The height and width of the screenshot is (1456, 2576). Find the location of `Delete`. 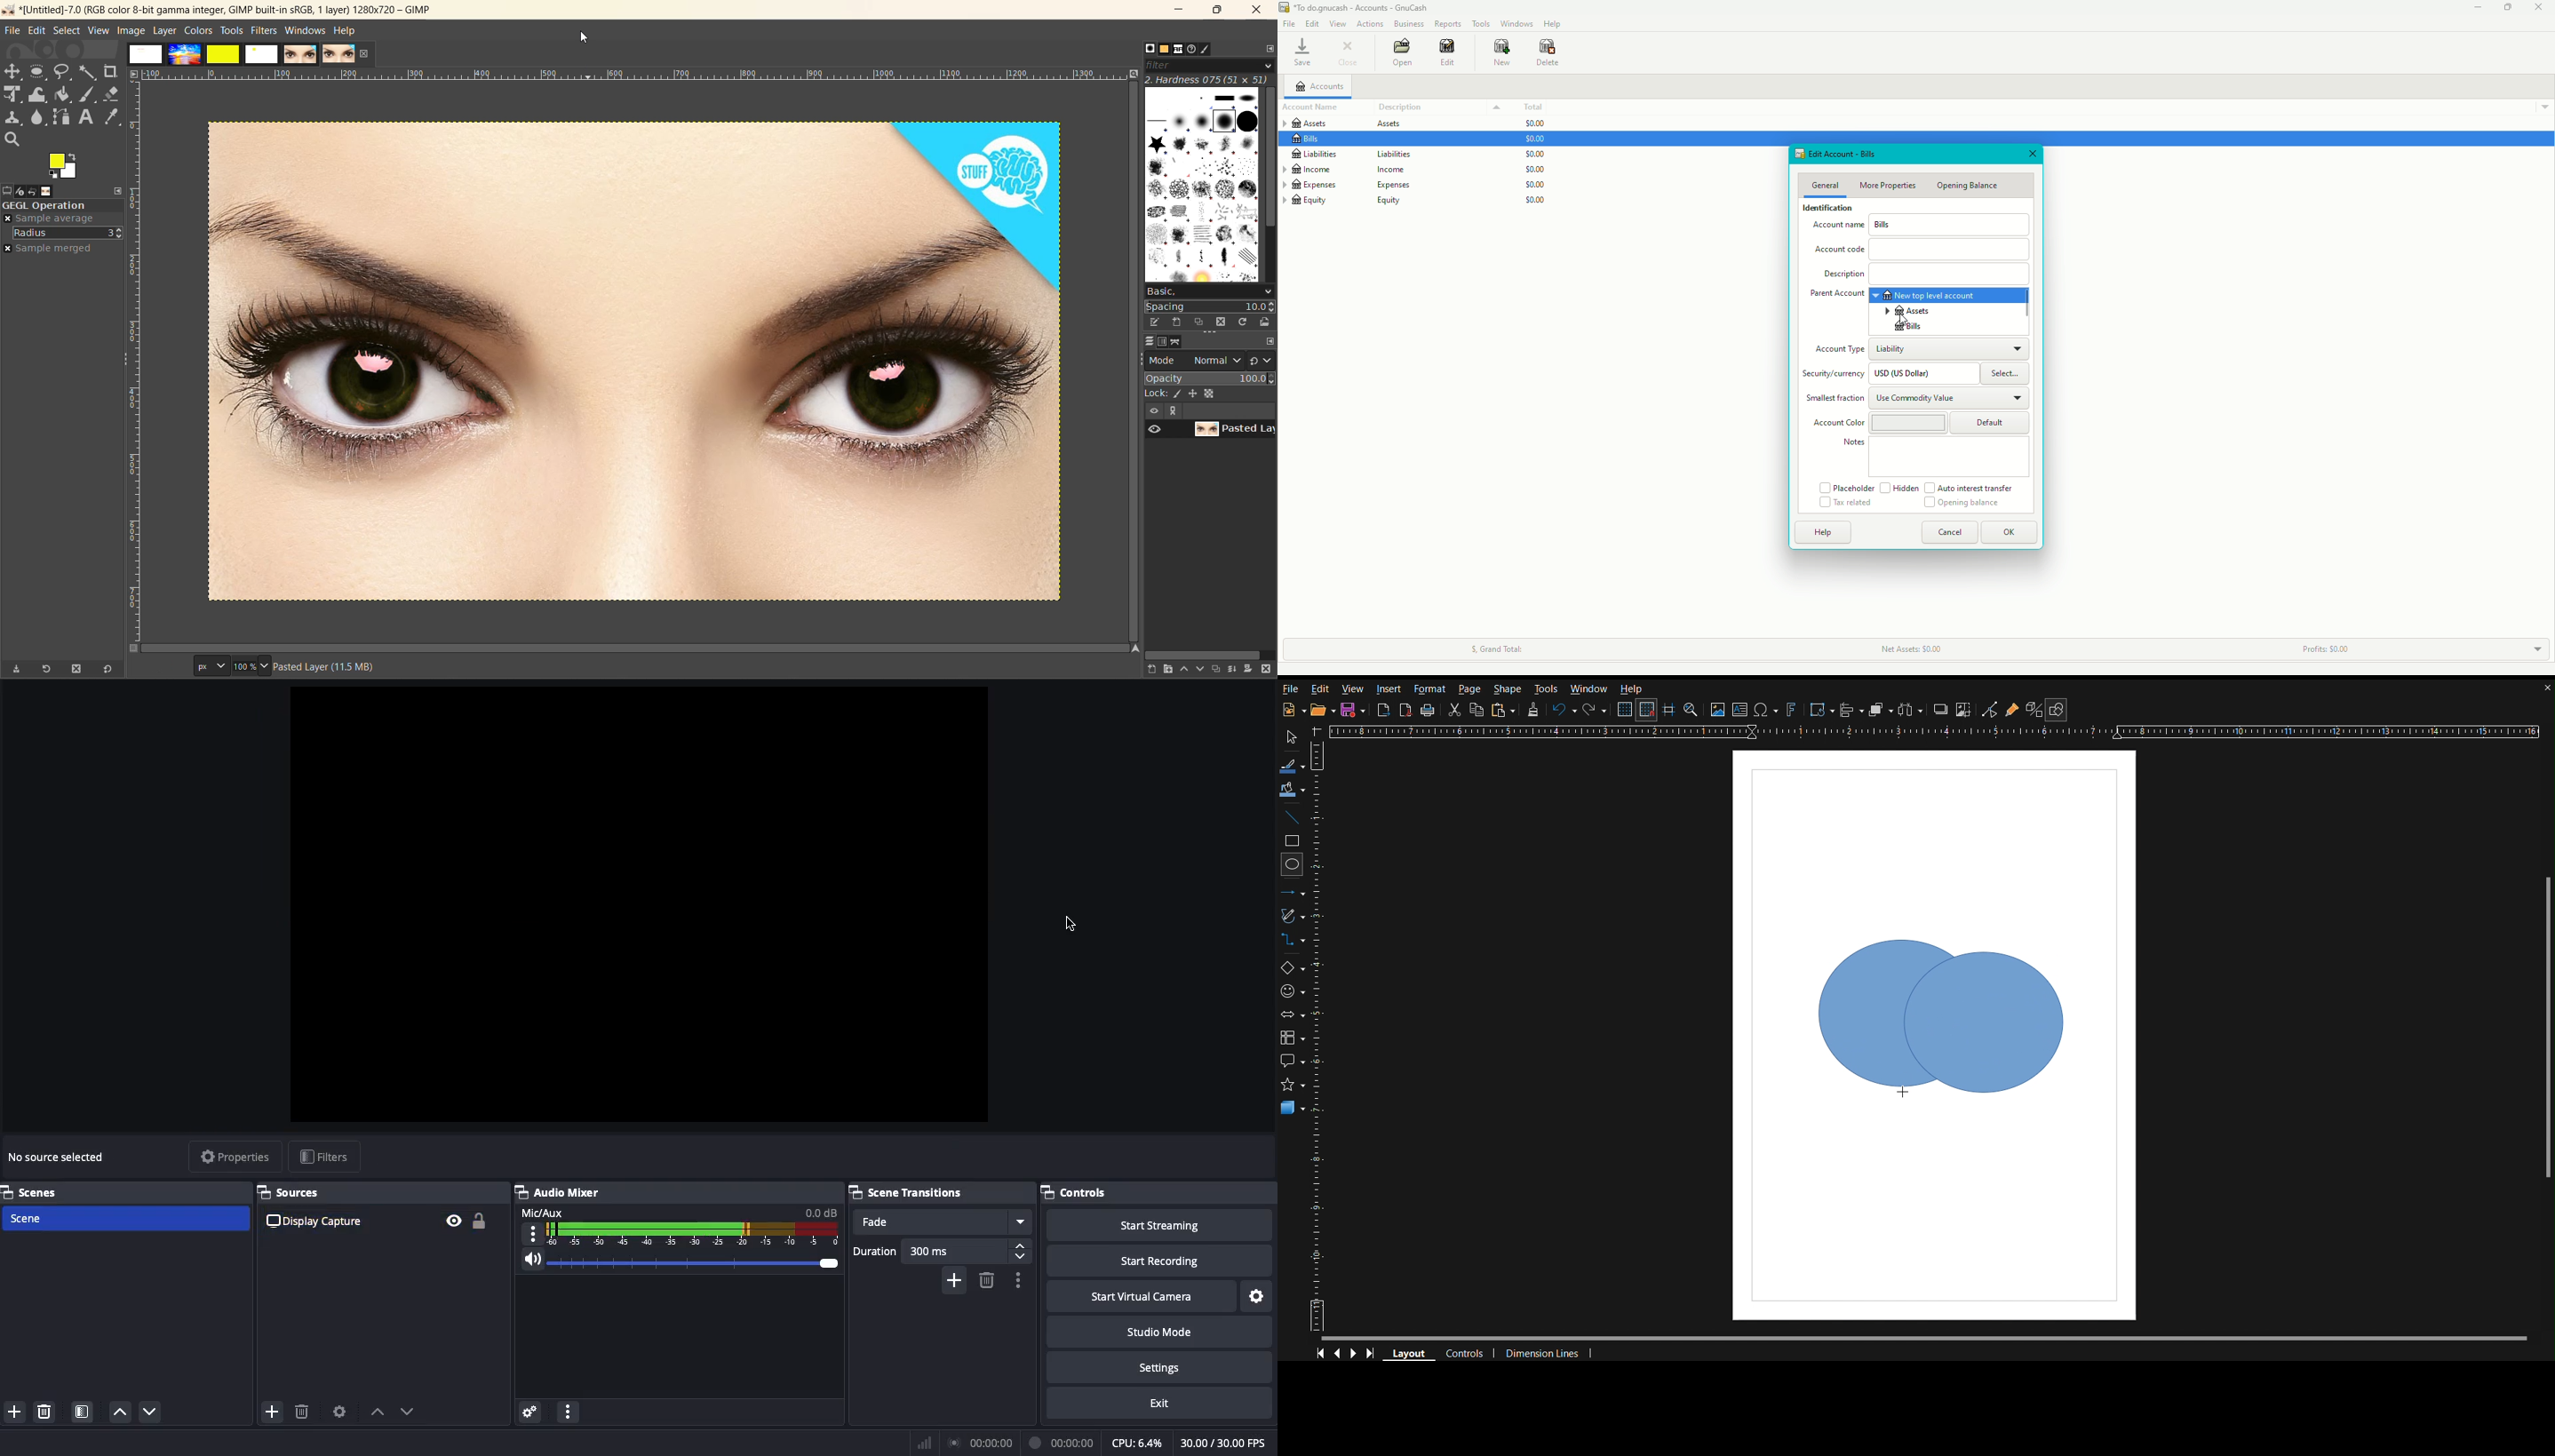

Delete is located at coordinates (43, 1412).